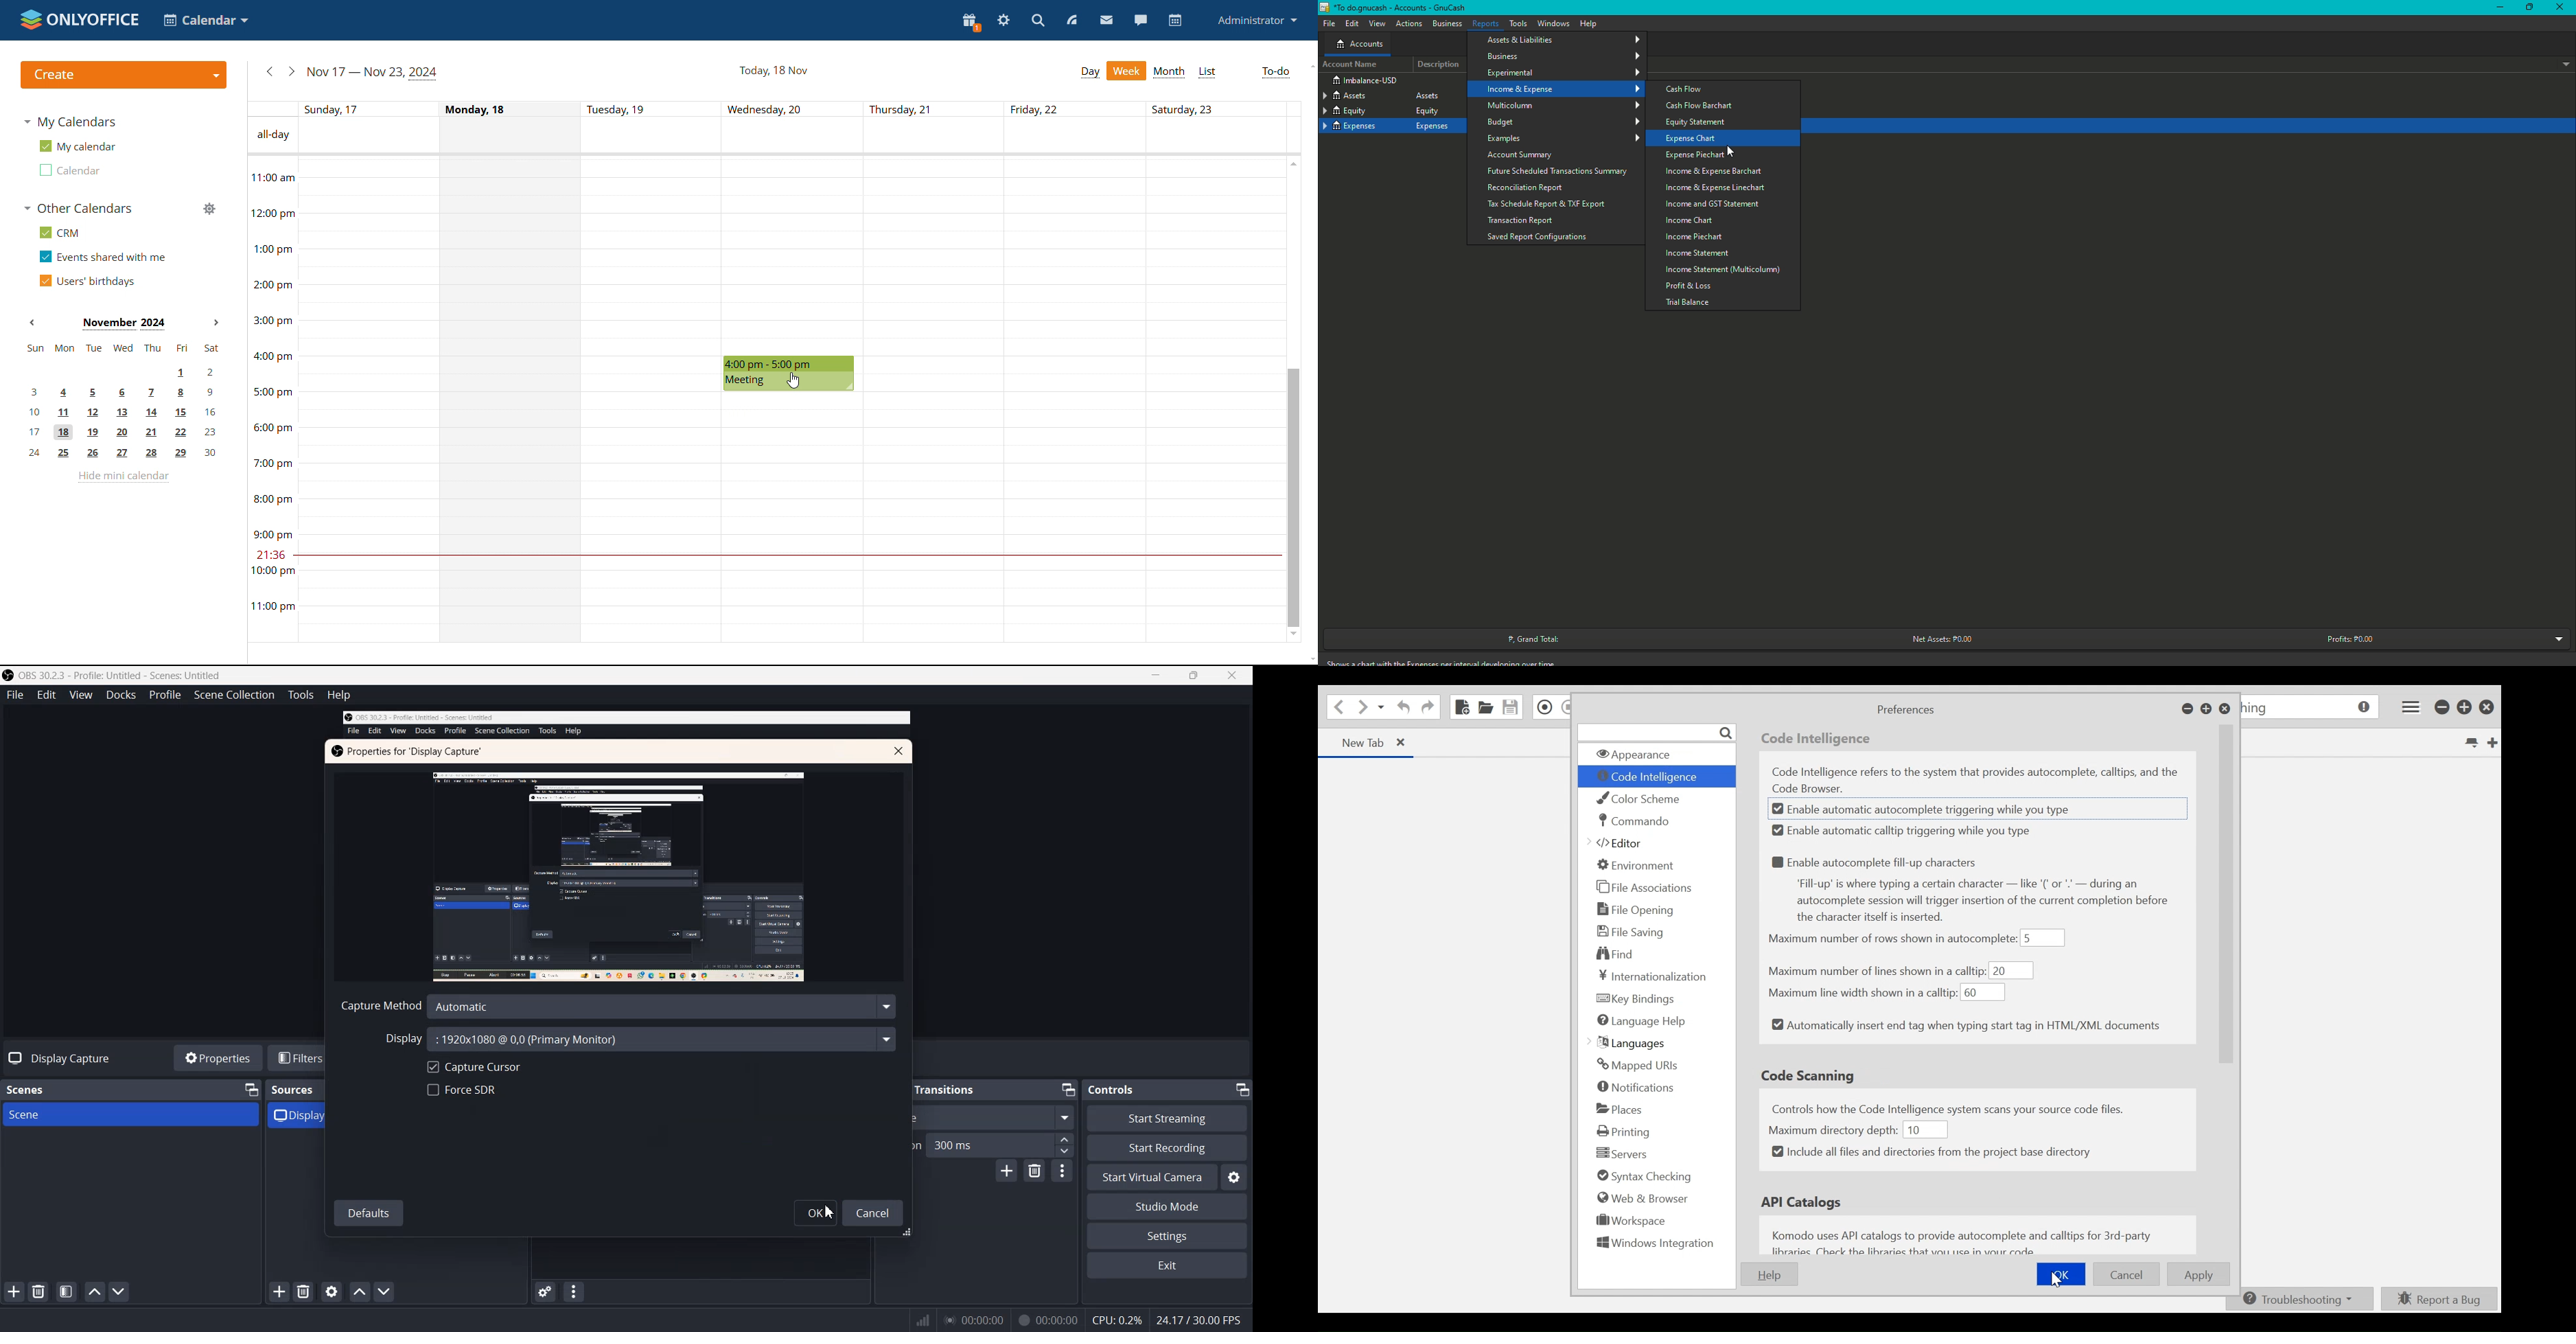 The width and height of the screenshot is (2576, 1344). What do you see at coordinates (1234, 1177) in the screenshot?
I see `Settings` at bounding box center [1234, 1177].